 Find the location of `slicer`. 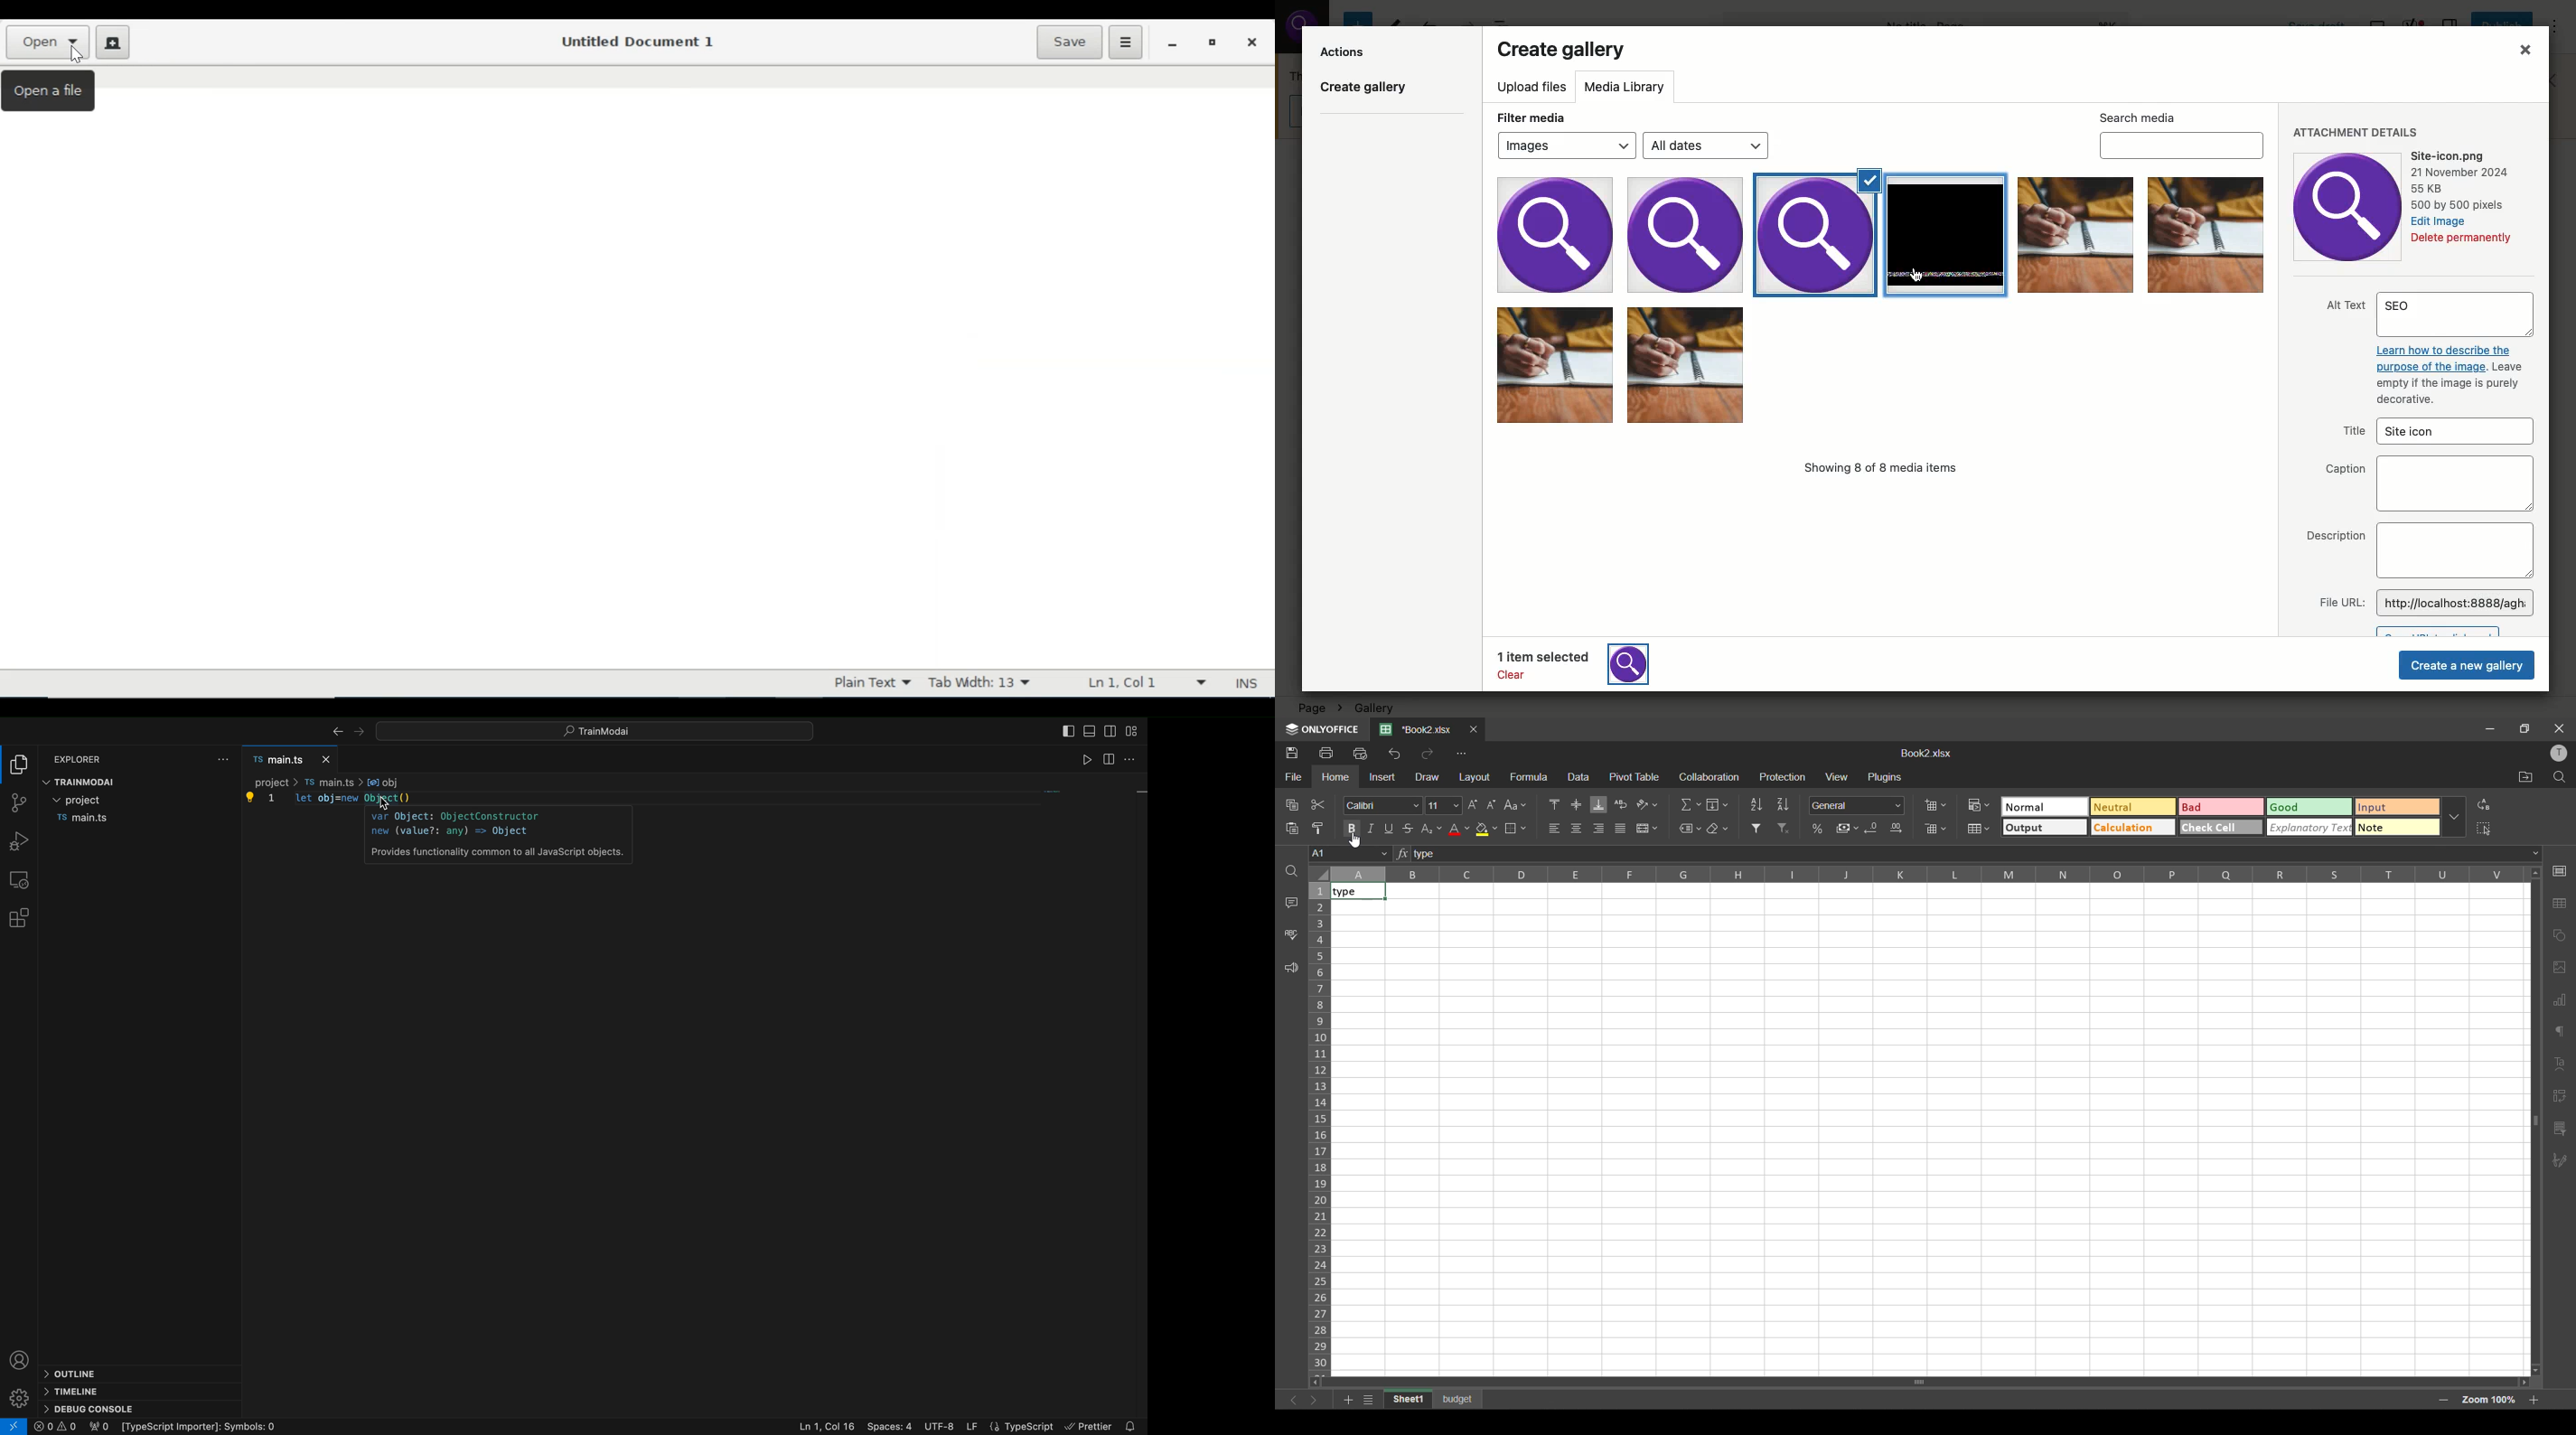

slicer is located at coordinates (2560, 1132).